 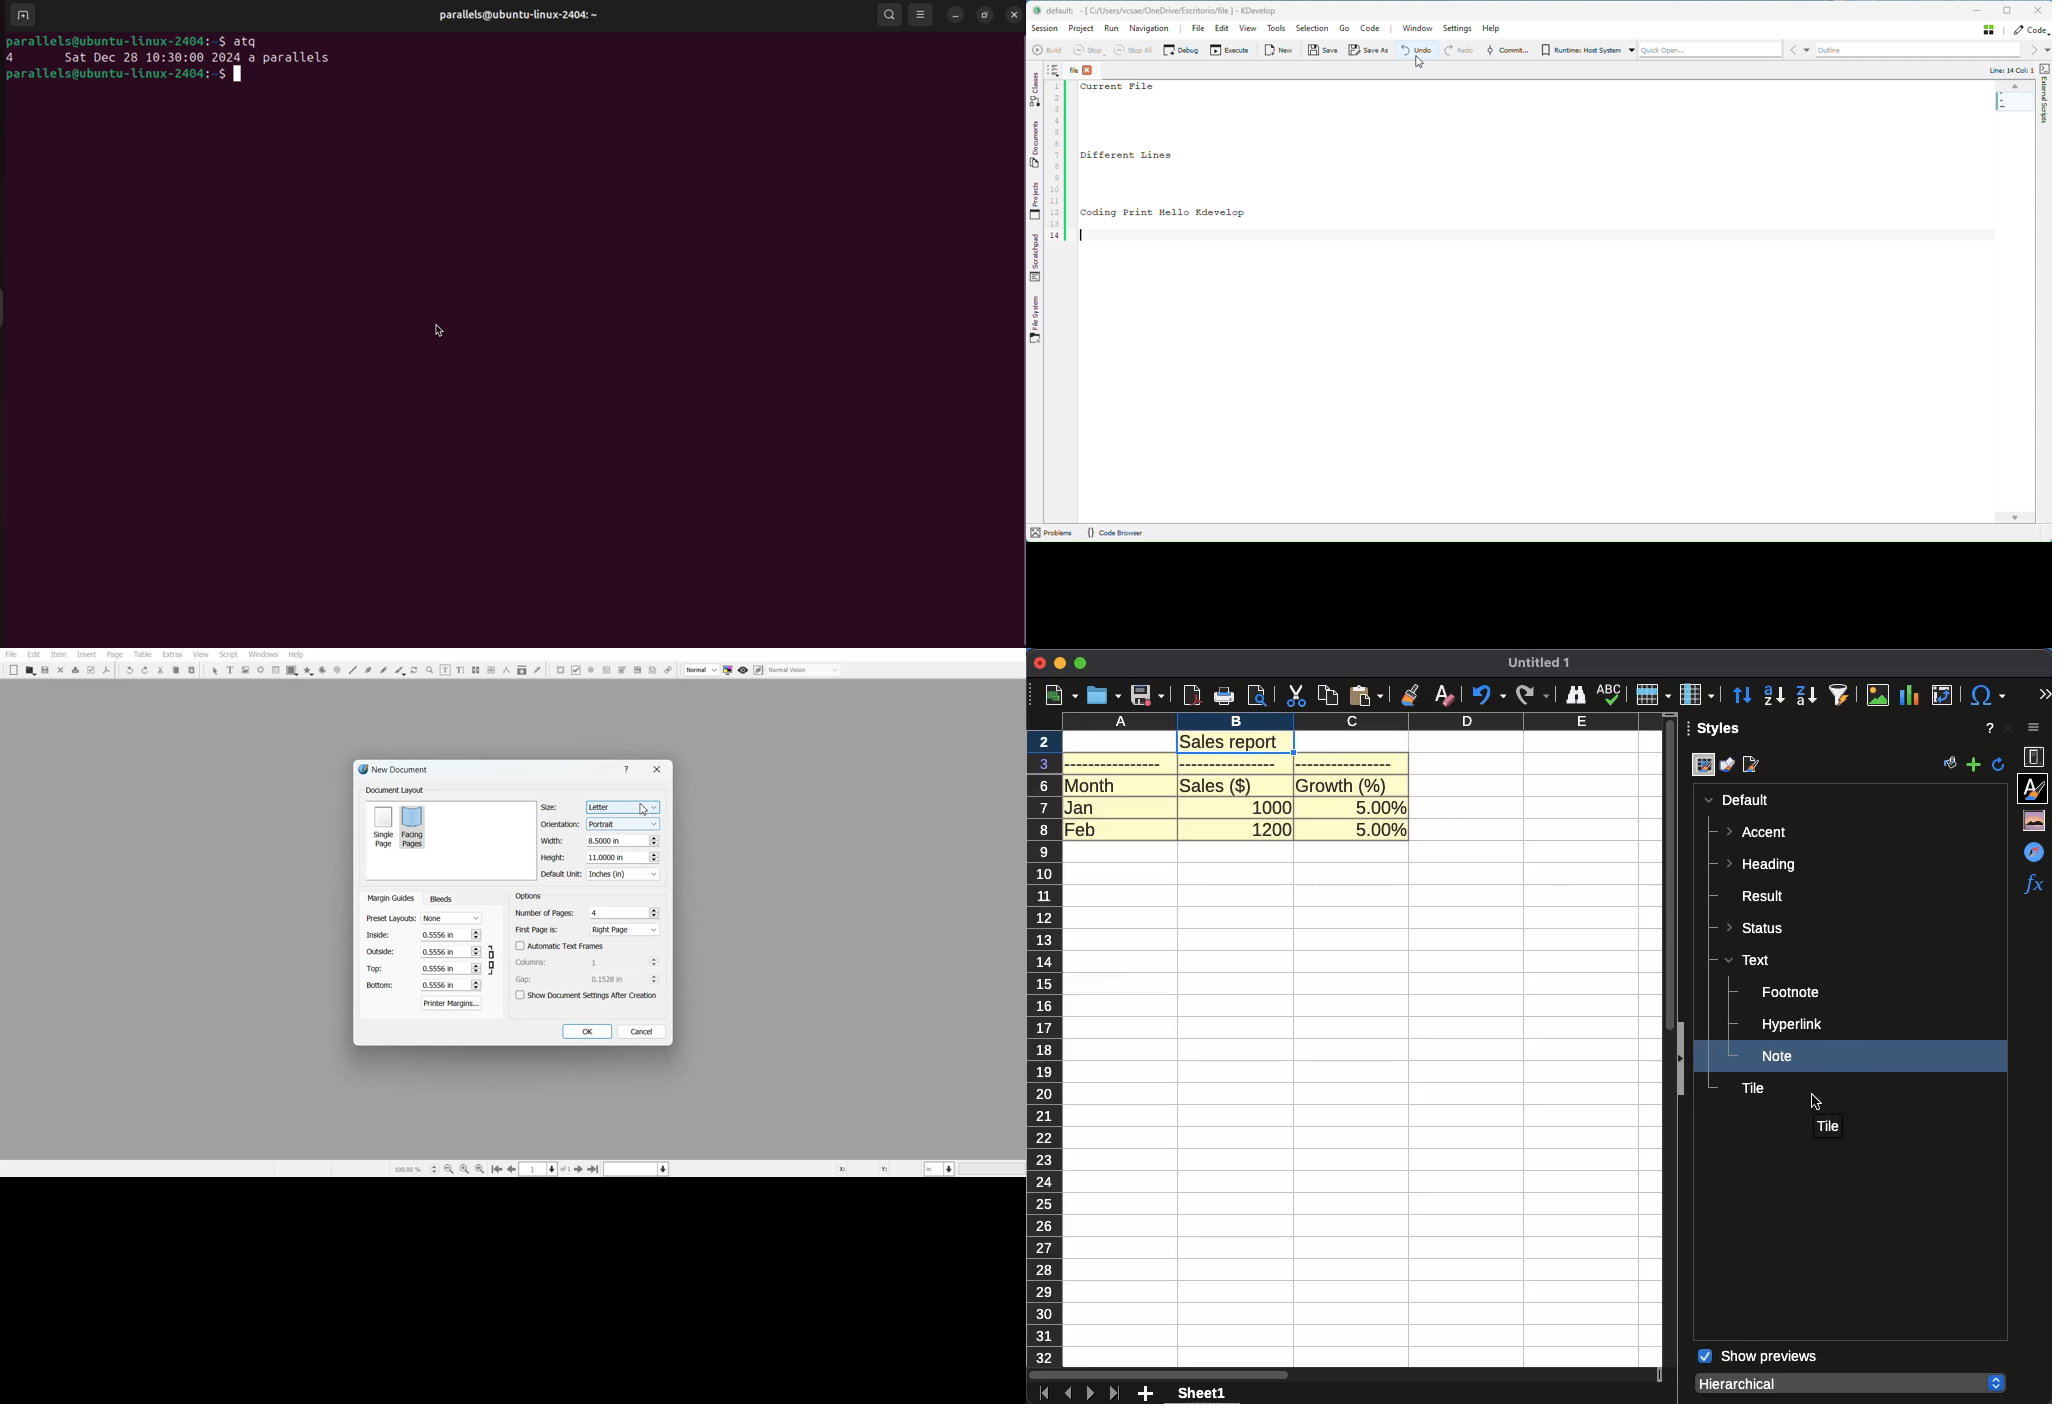 I want to click on Preflight Verifier, so click(x=92, y=670).